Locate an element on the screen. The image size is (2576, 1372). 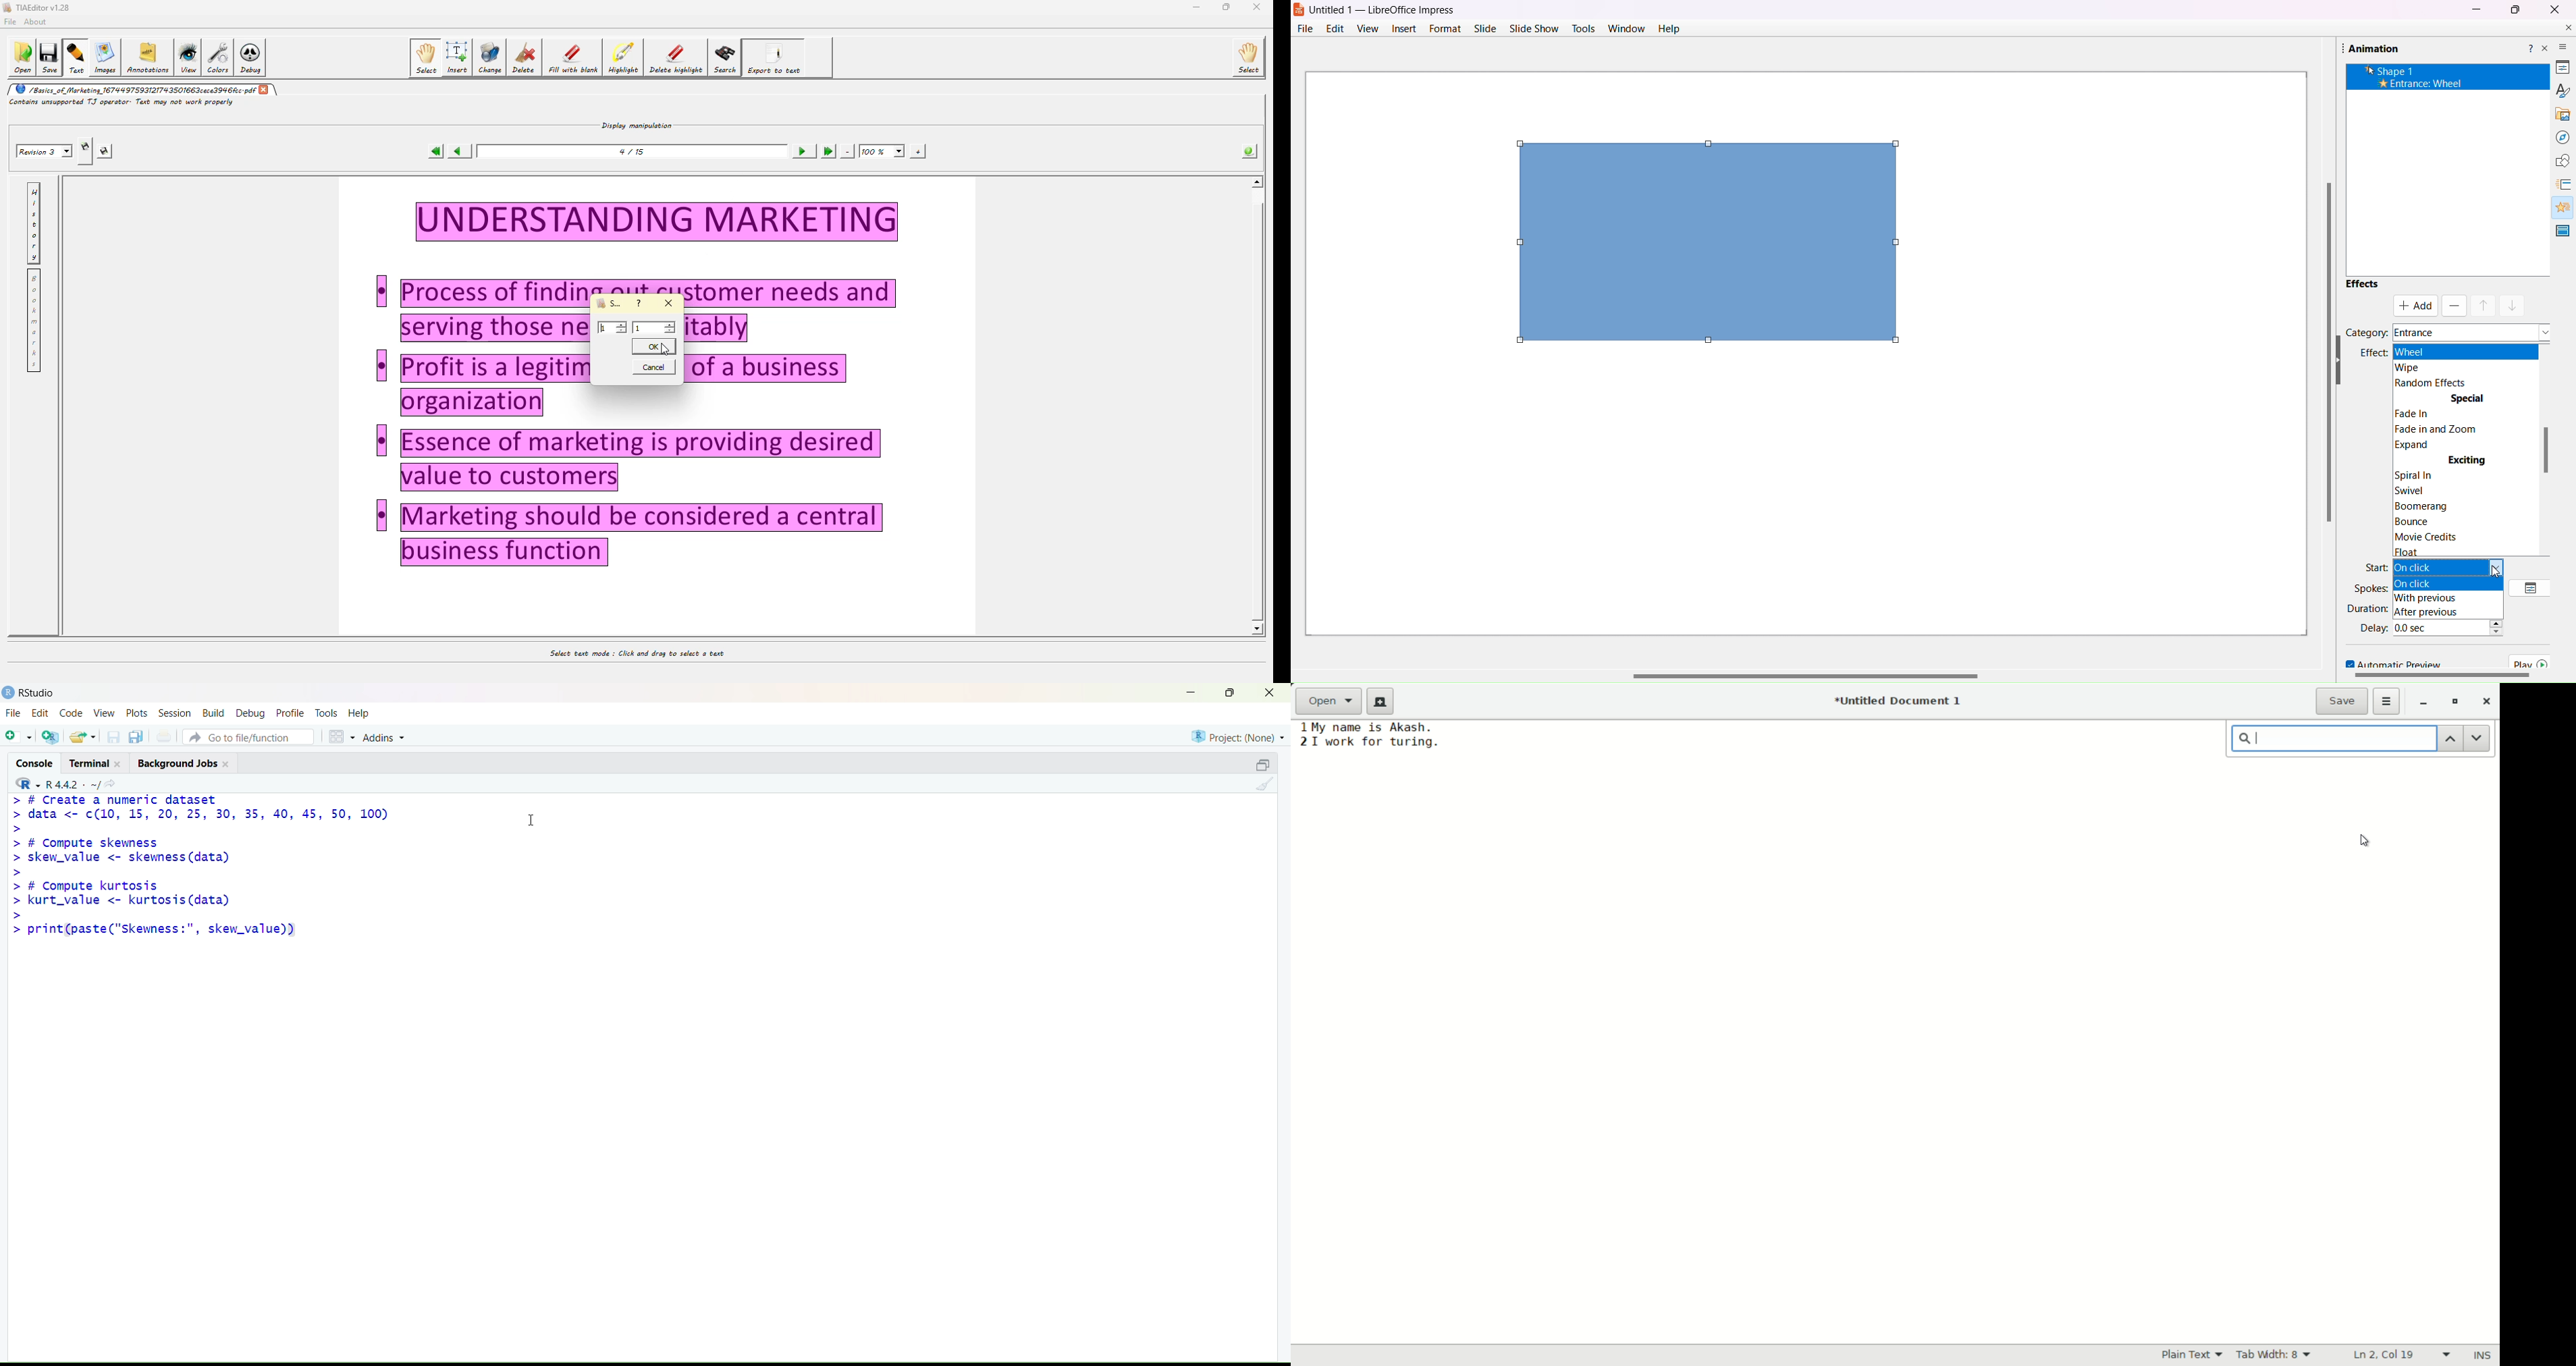
File is located at coordinates (1304, 28).